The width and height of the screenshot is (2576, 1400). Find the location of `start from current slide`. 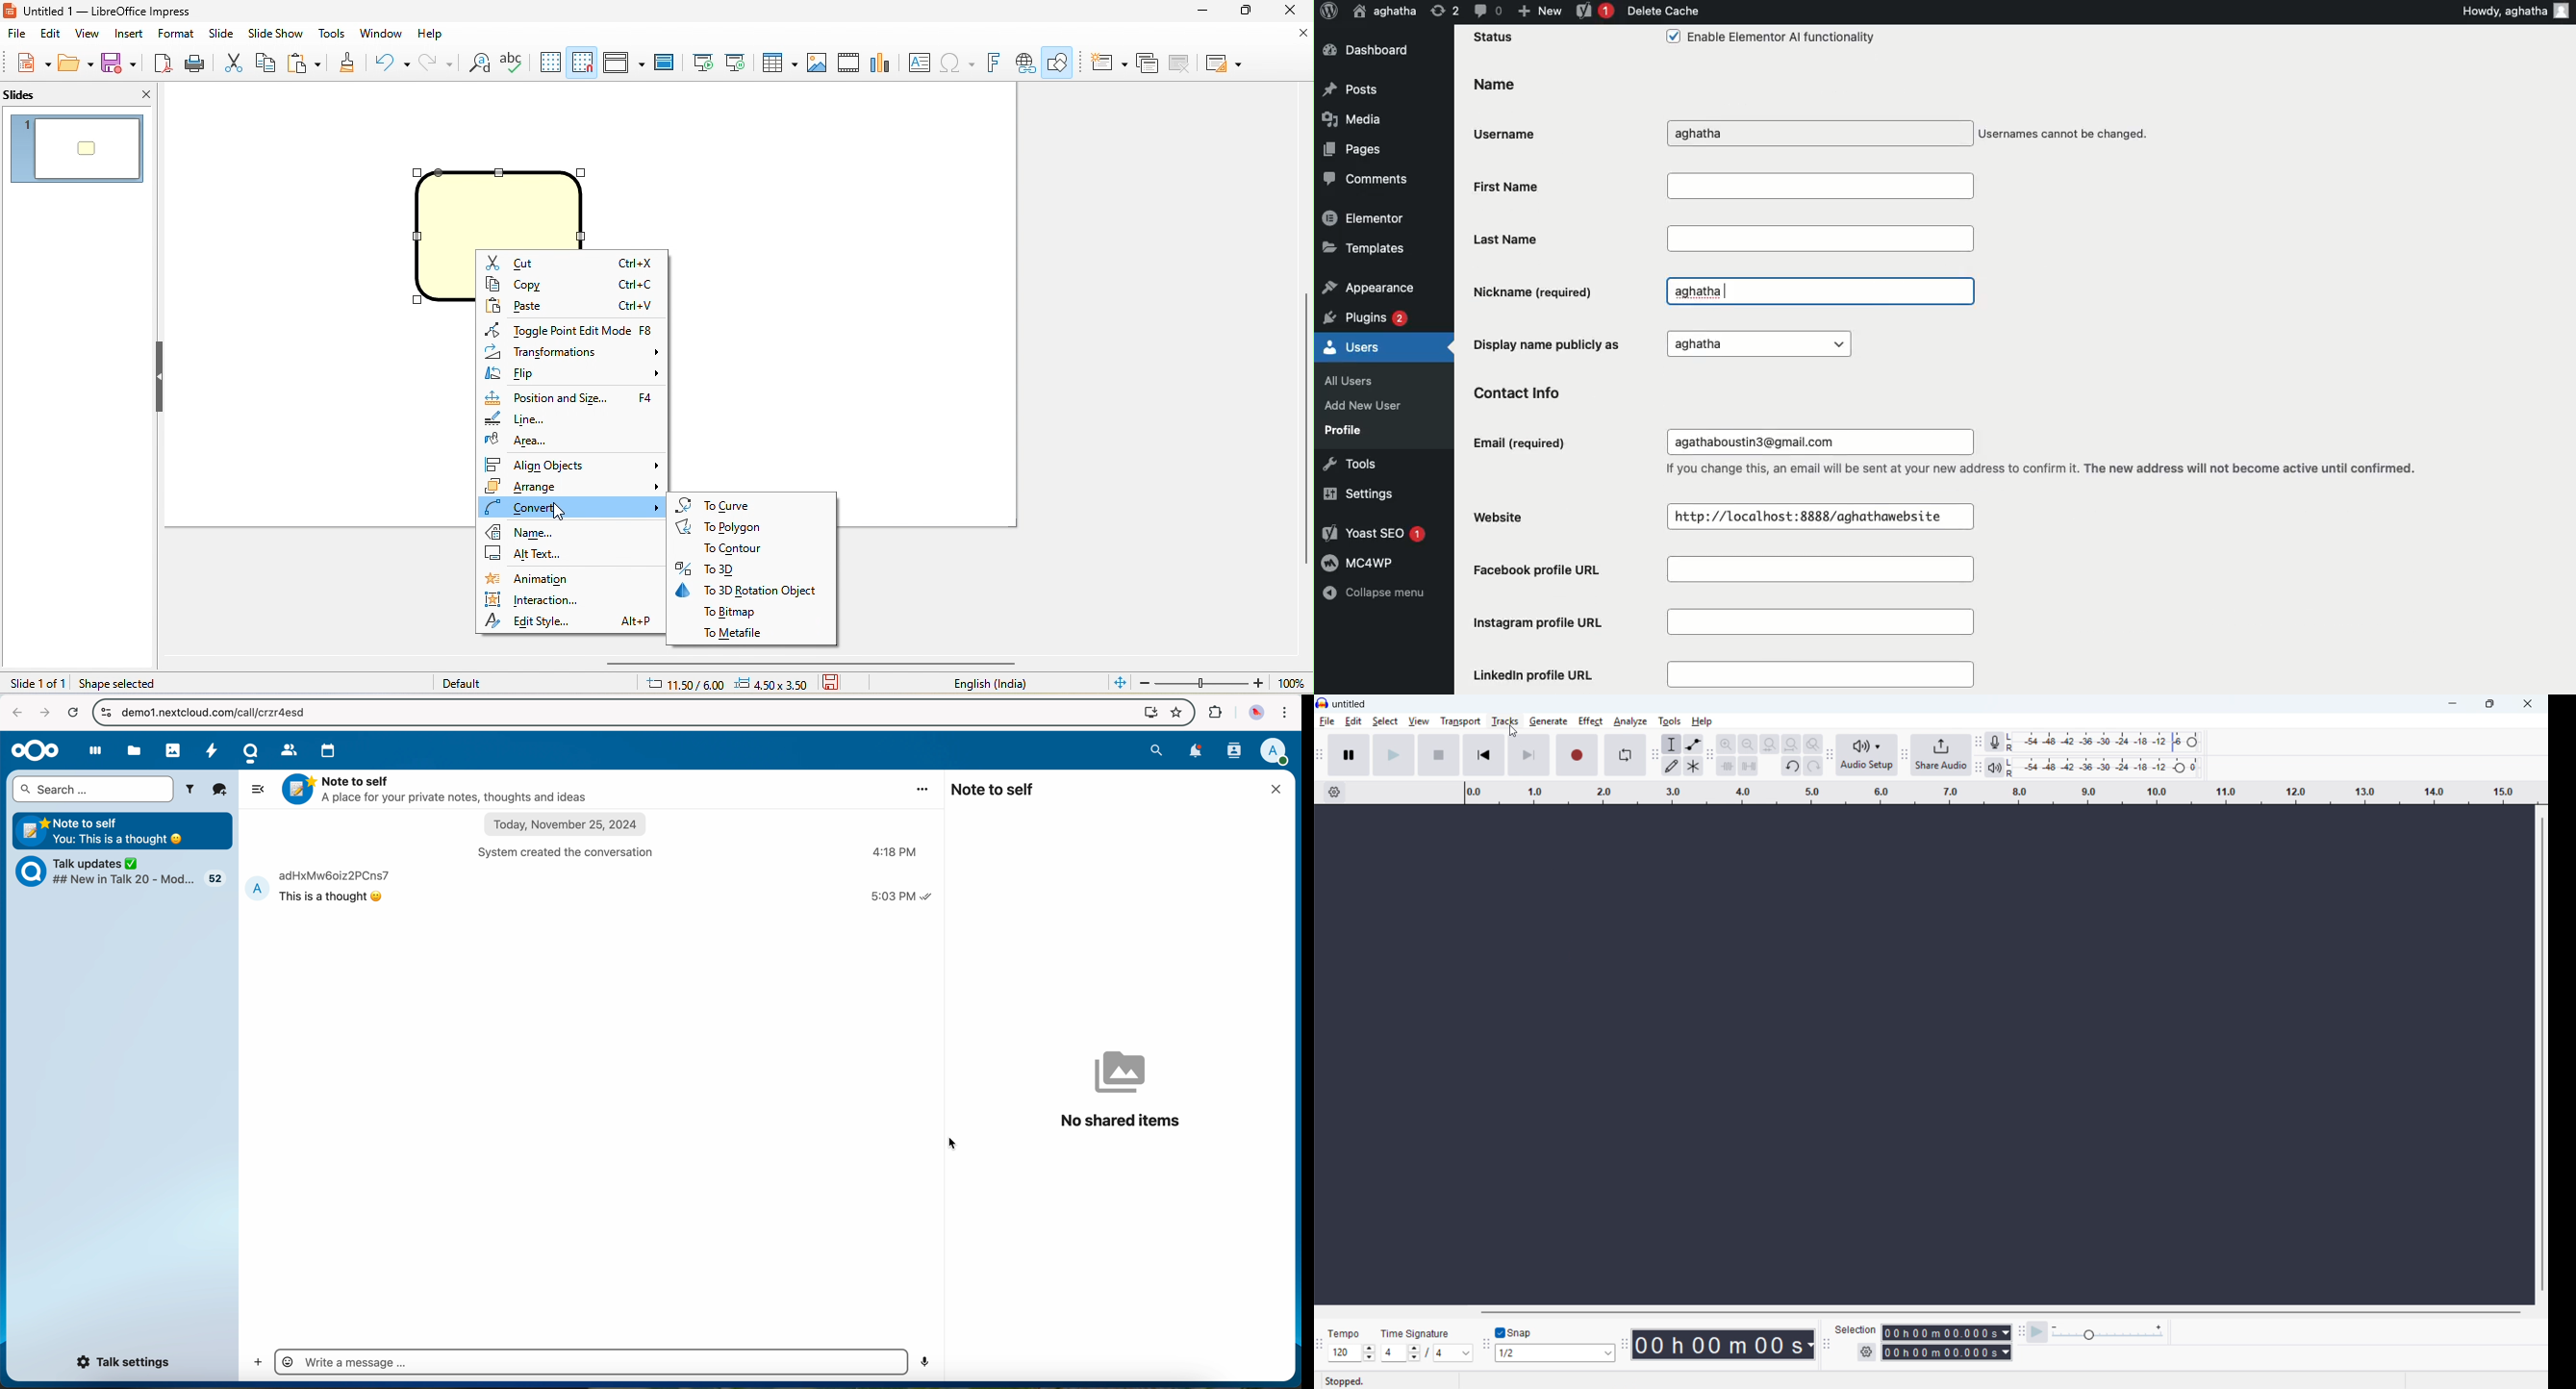

start from current slide is located at coordinates (738, 63).